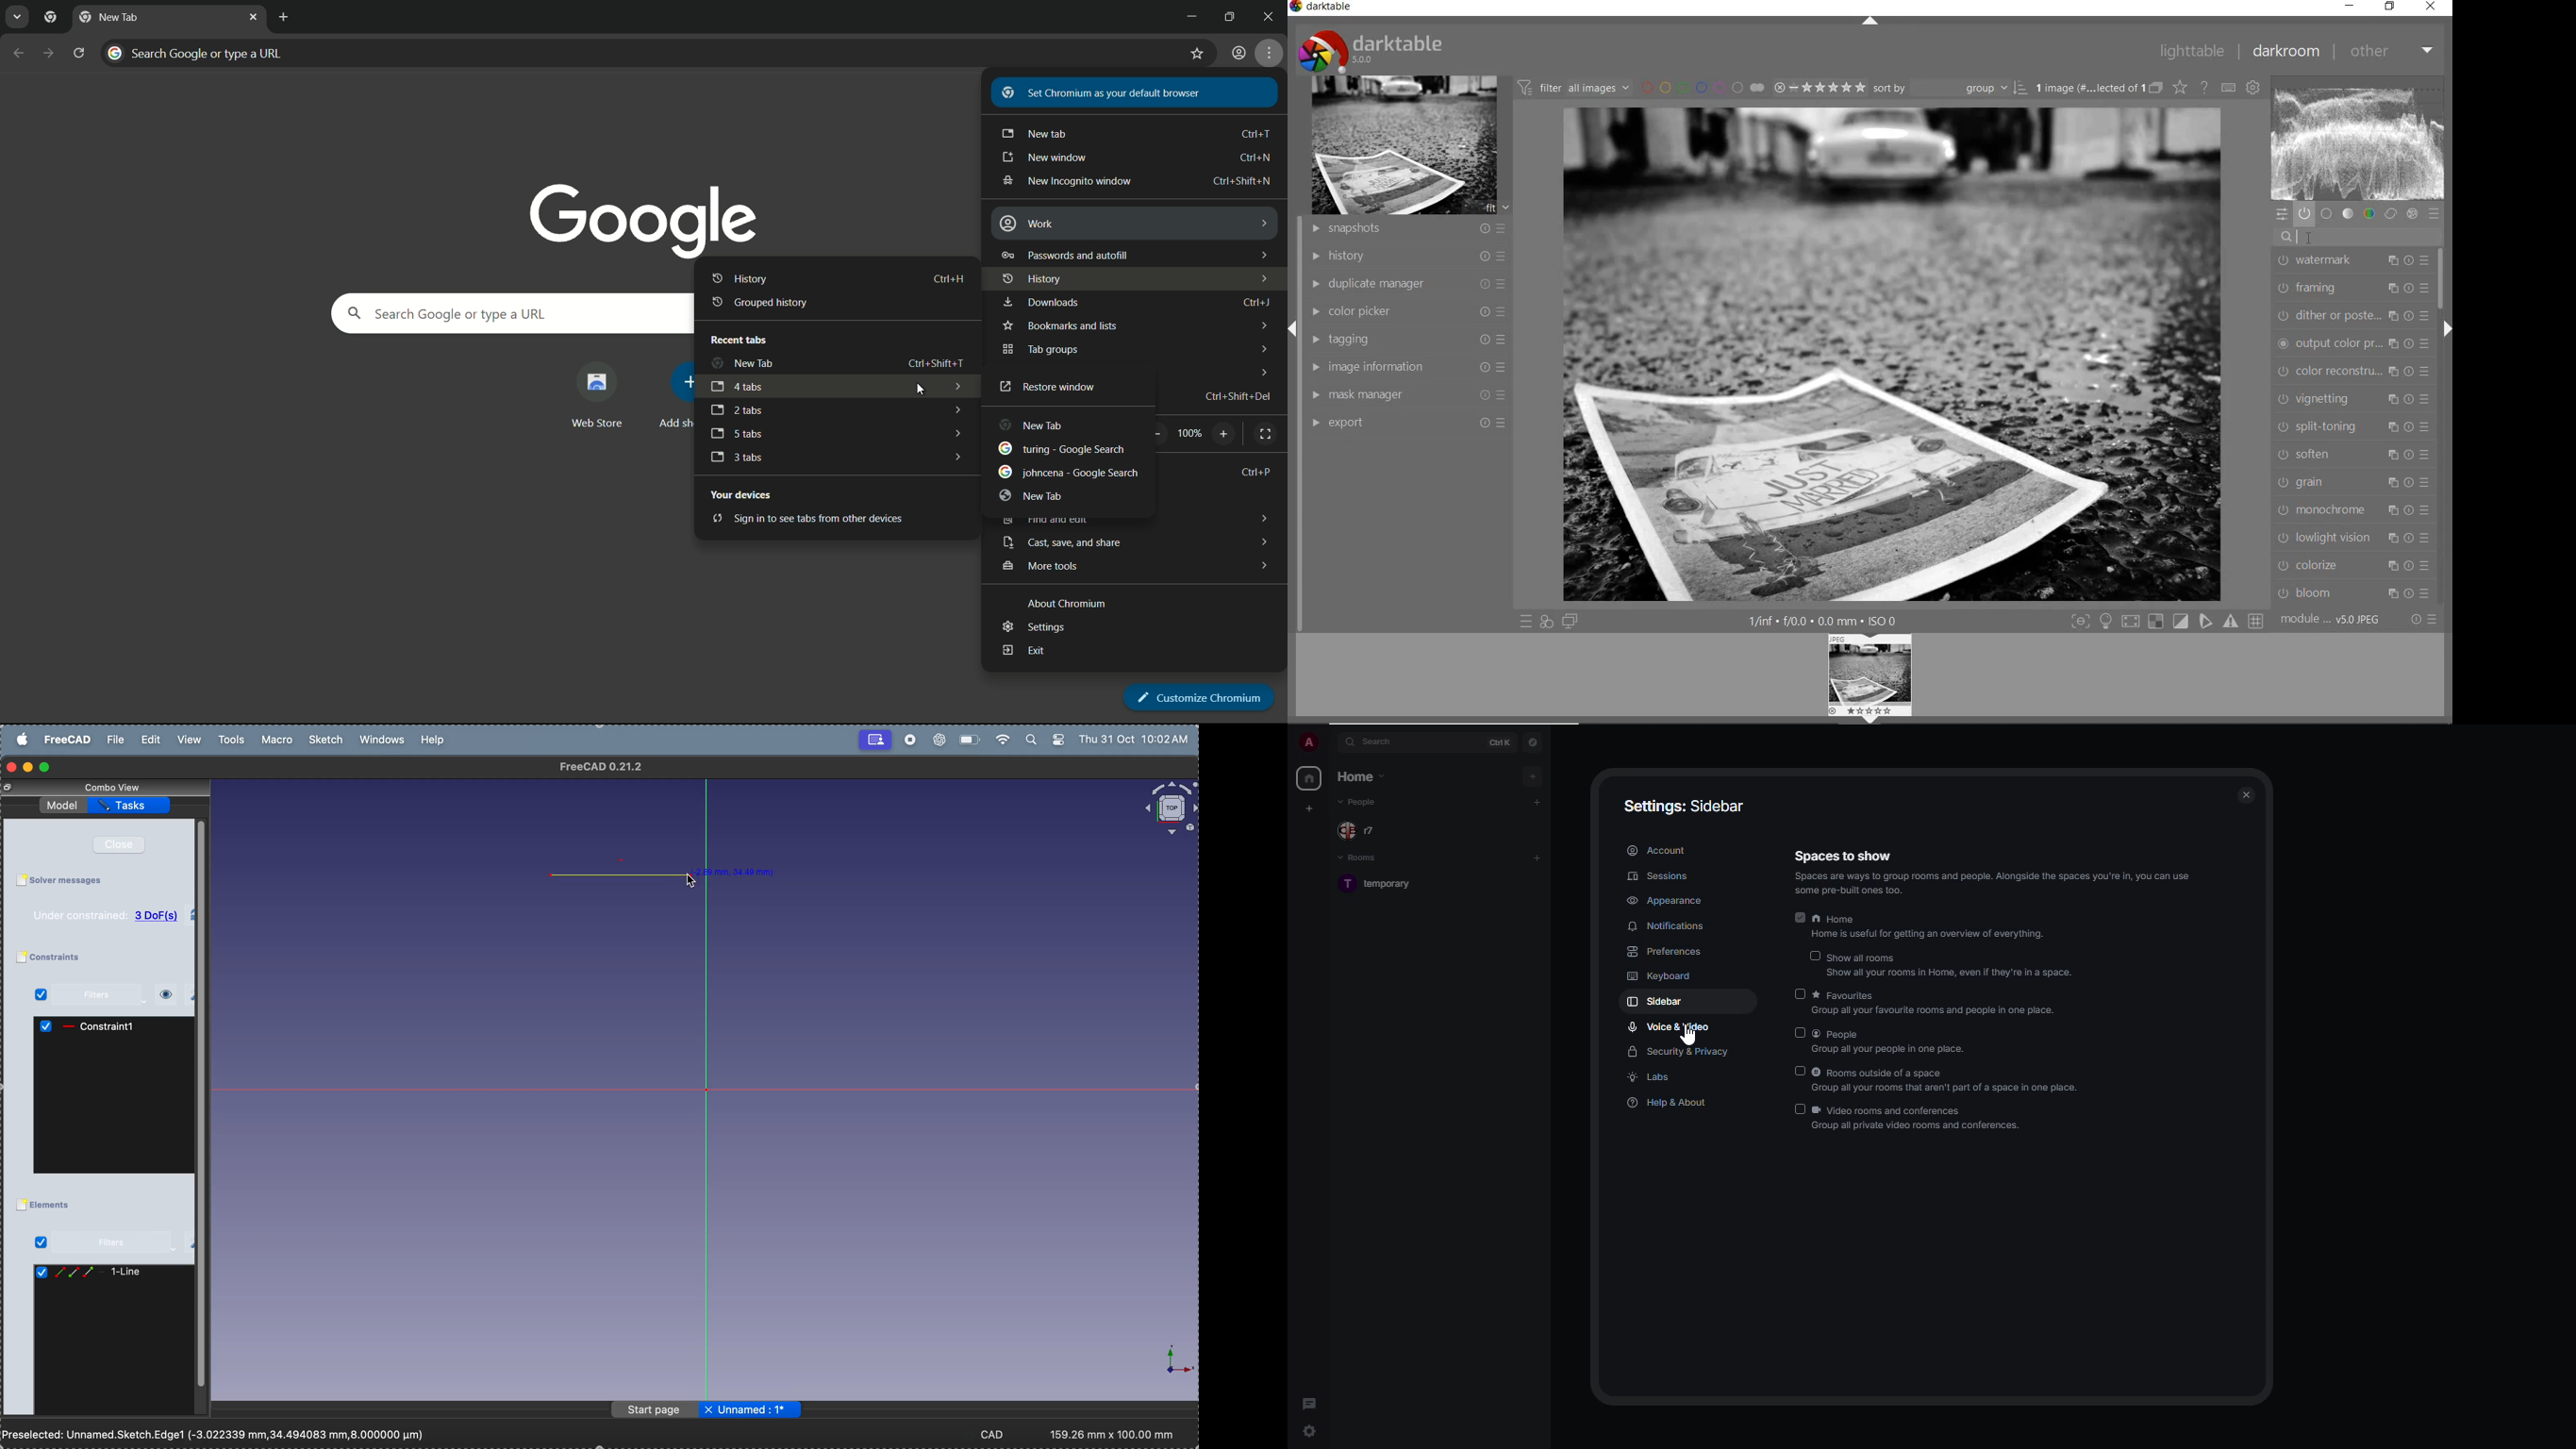 The width and height of the screenshot is (2576, 1456). What do you see at coordinates (54, 1206) in the screenshot?
I see `elements` at bounding box center [54, 1206].